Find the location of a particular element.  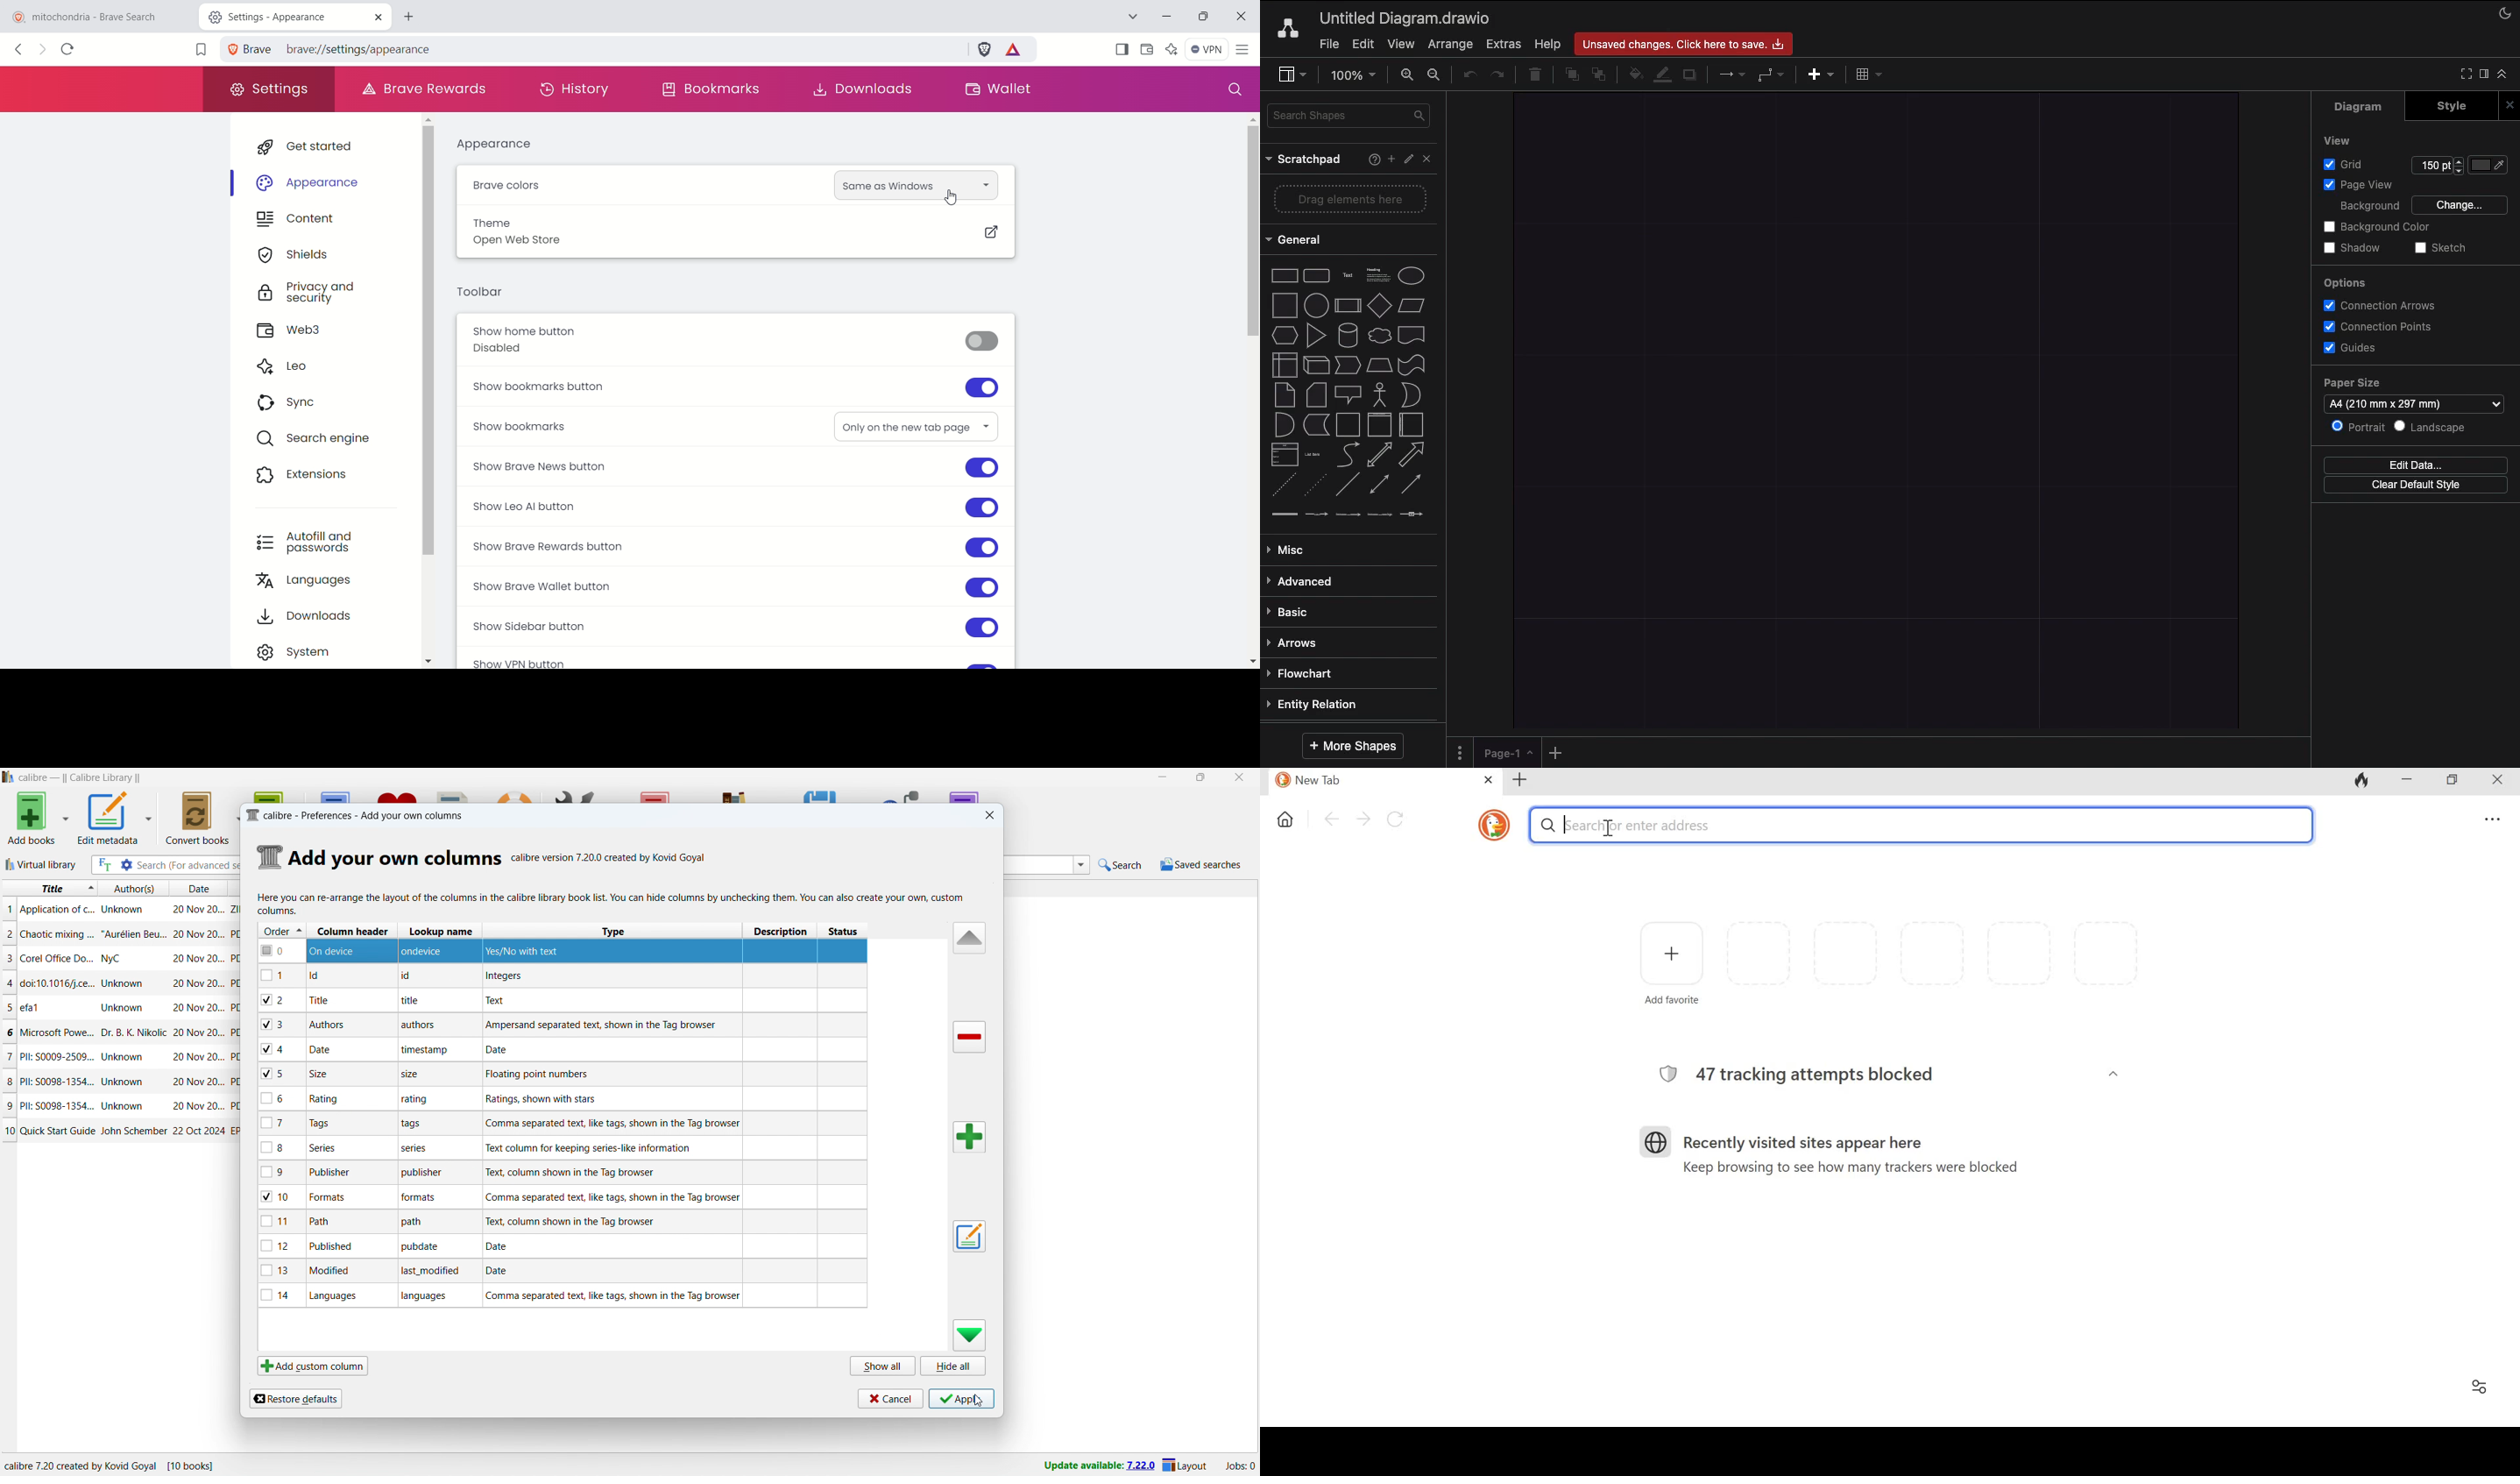

series is located at coordinates (331, 1147).